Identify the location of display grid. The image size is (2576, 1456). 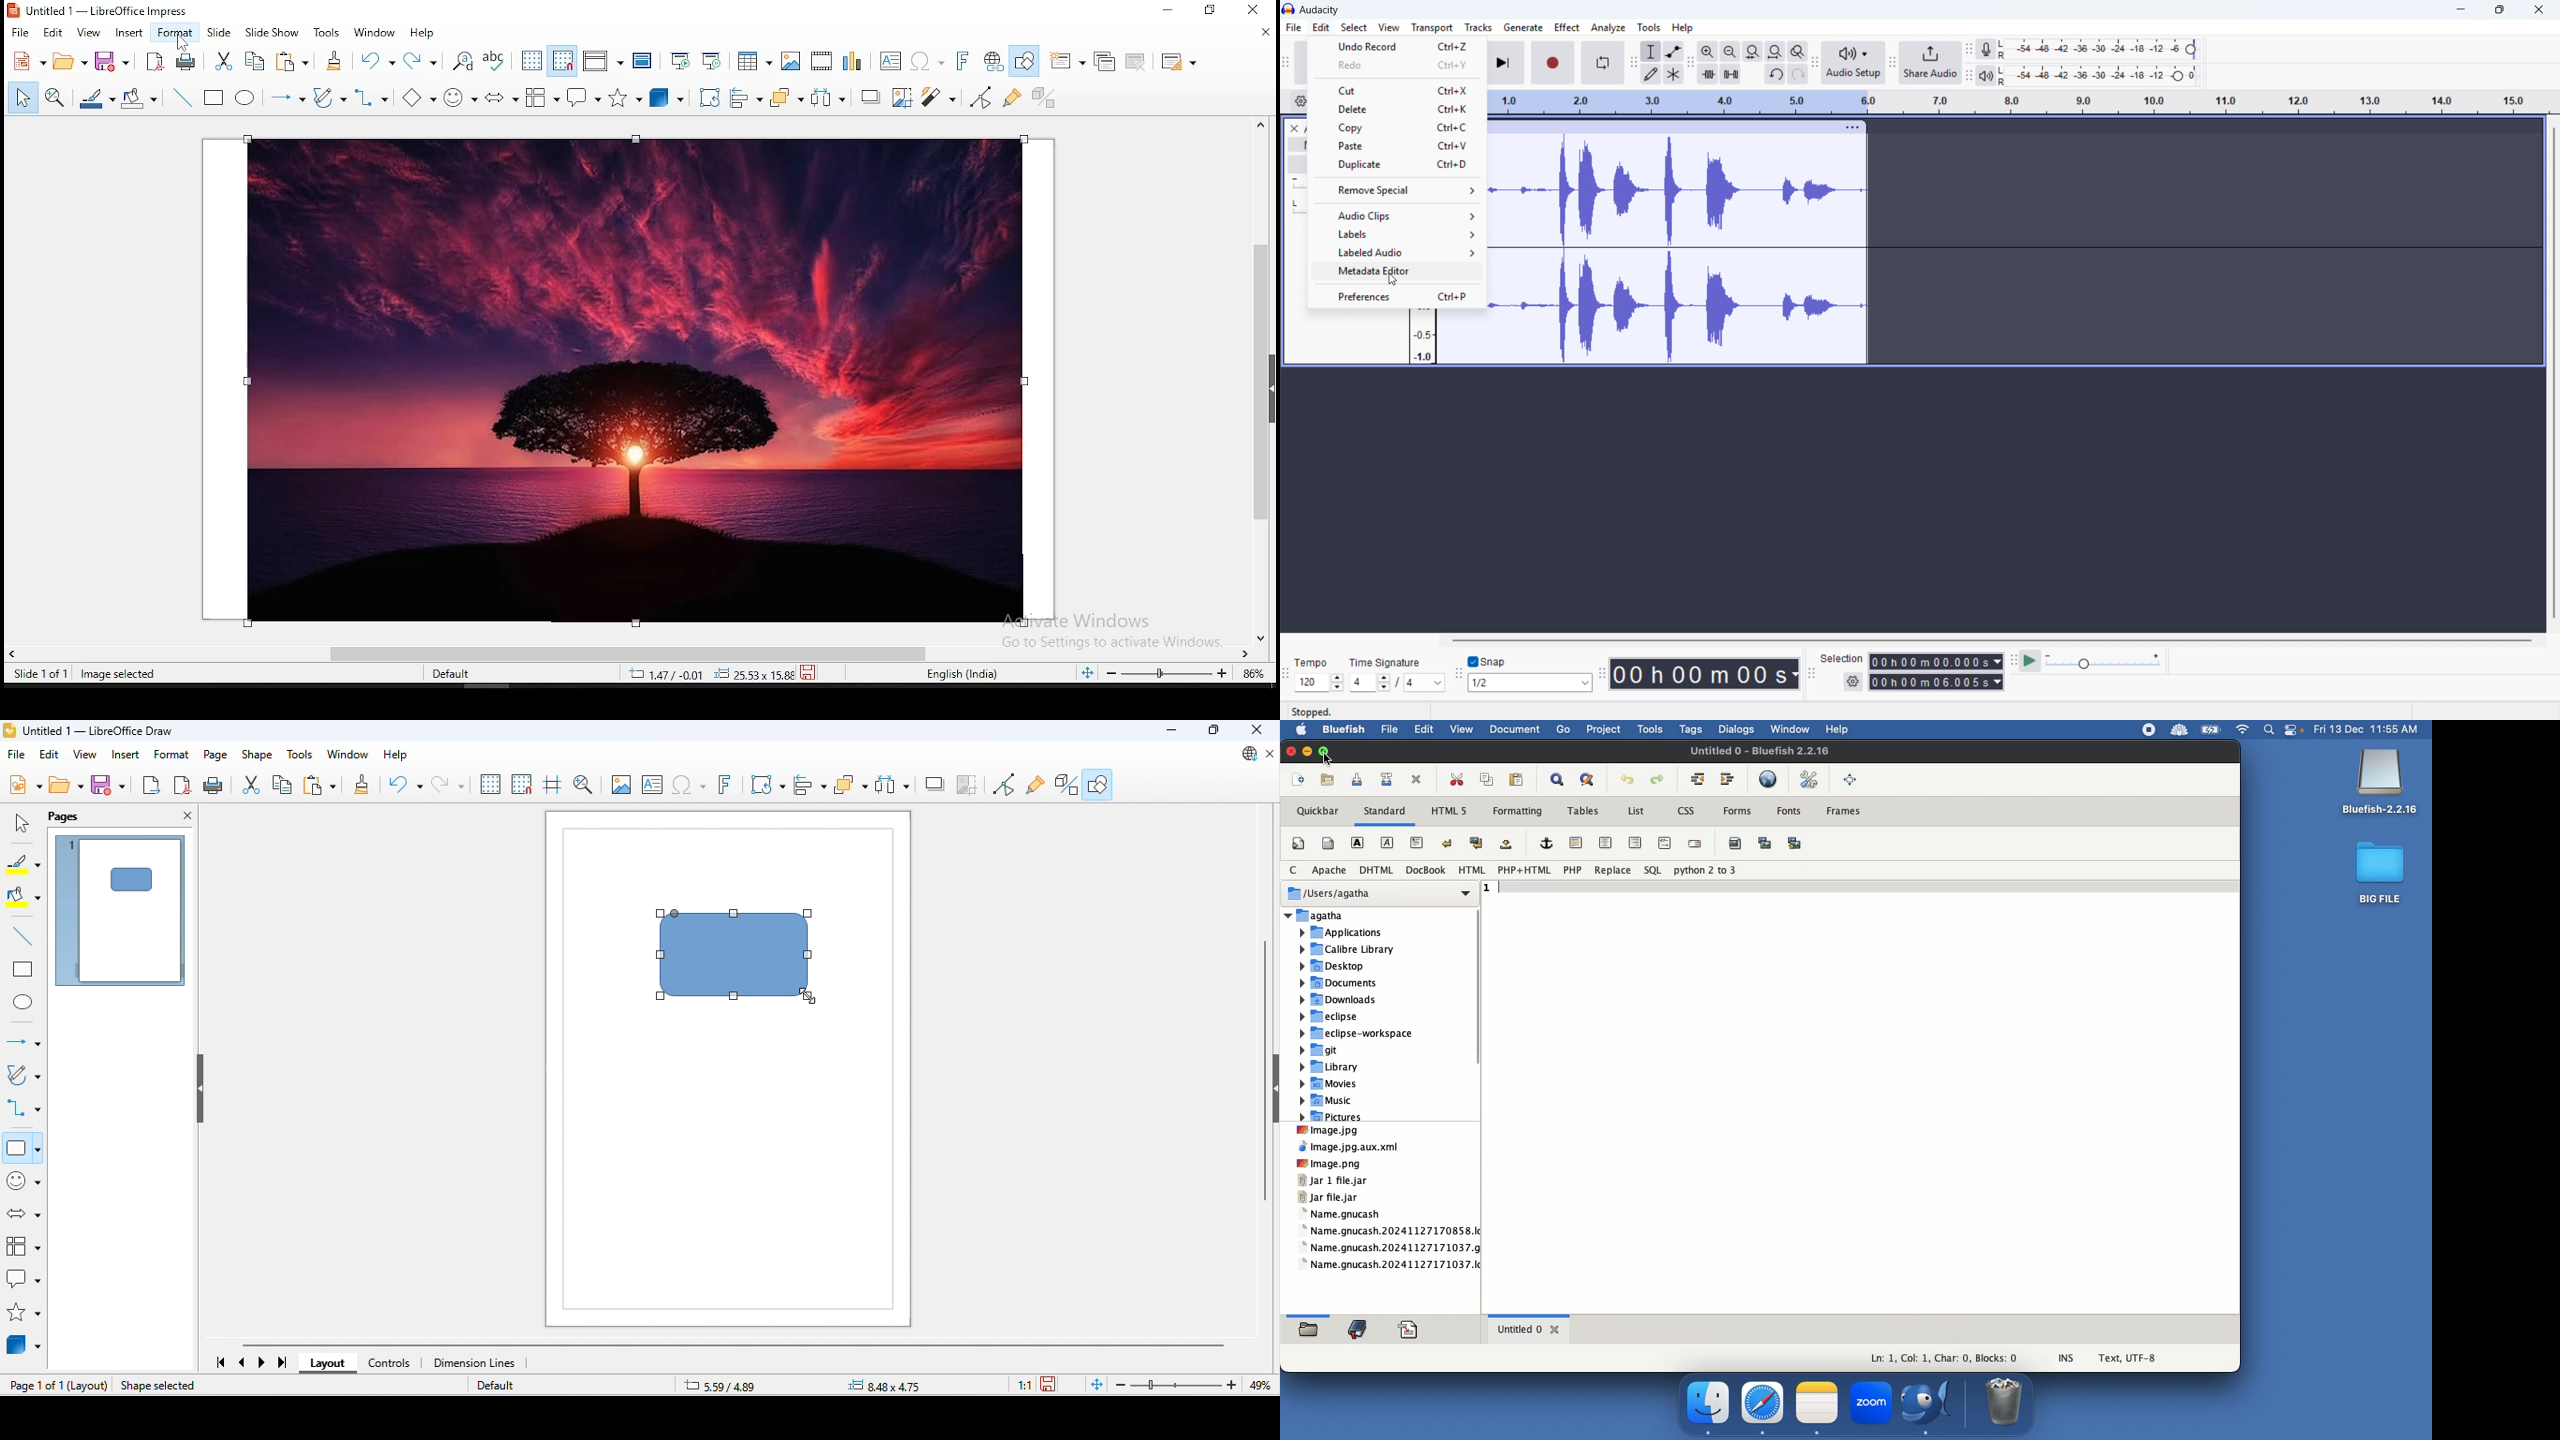
(531, 61).